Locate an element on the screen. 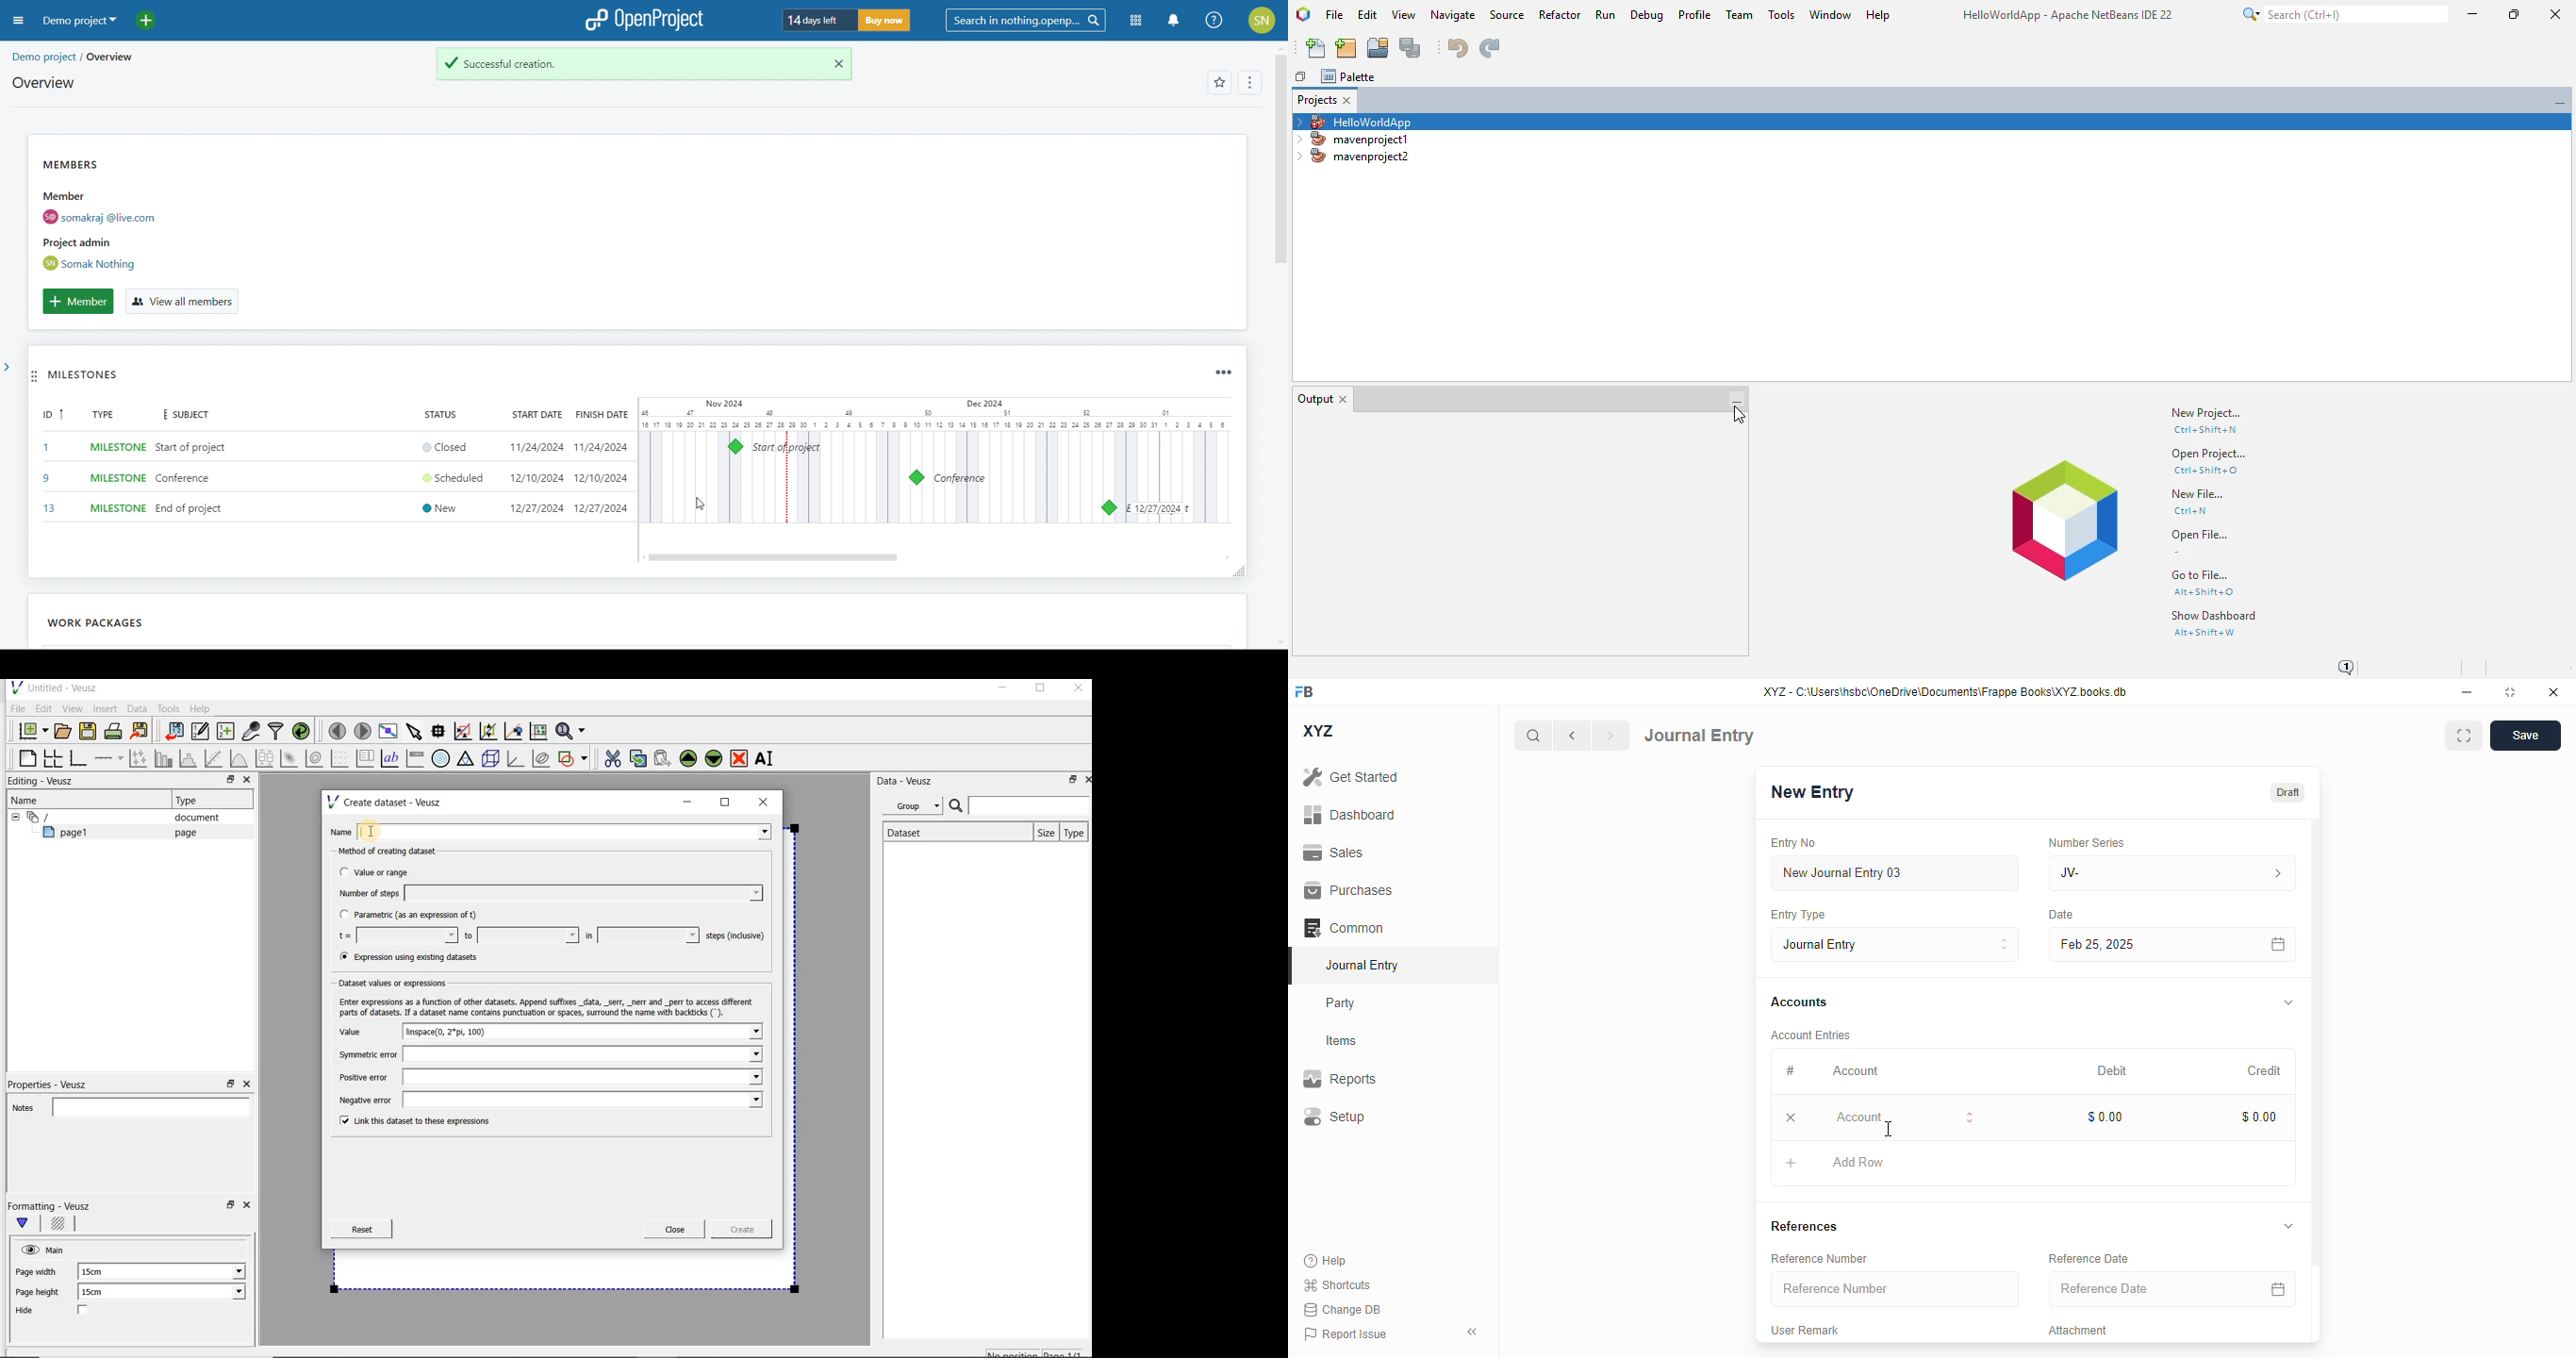 Image resolution: width=2576 pixels, height=1372 pixels. entry type is located at coordinates (1796, 914).